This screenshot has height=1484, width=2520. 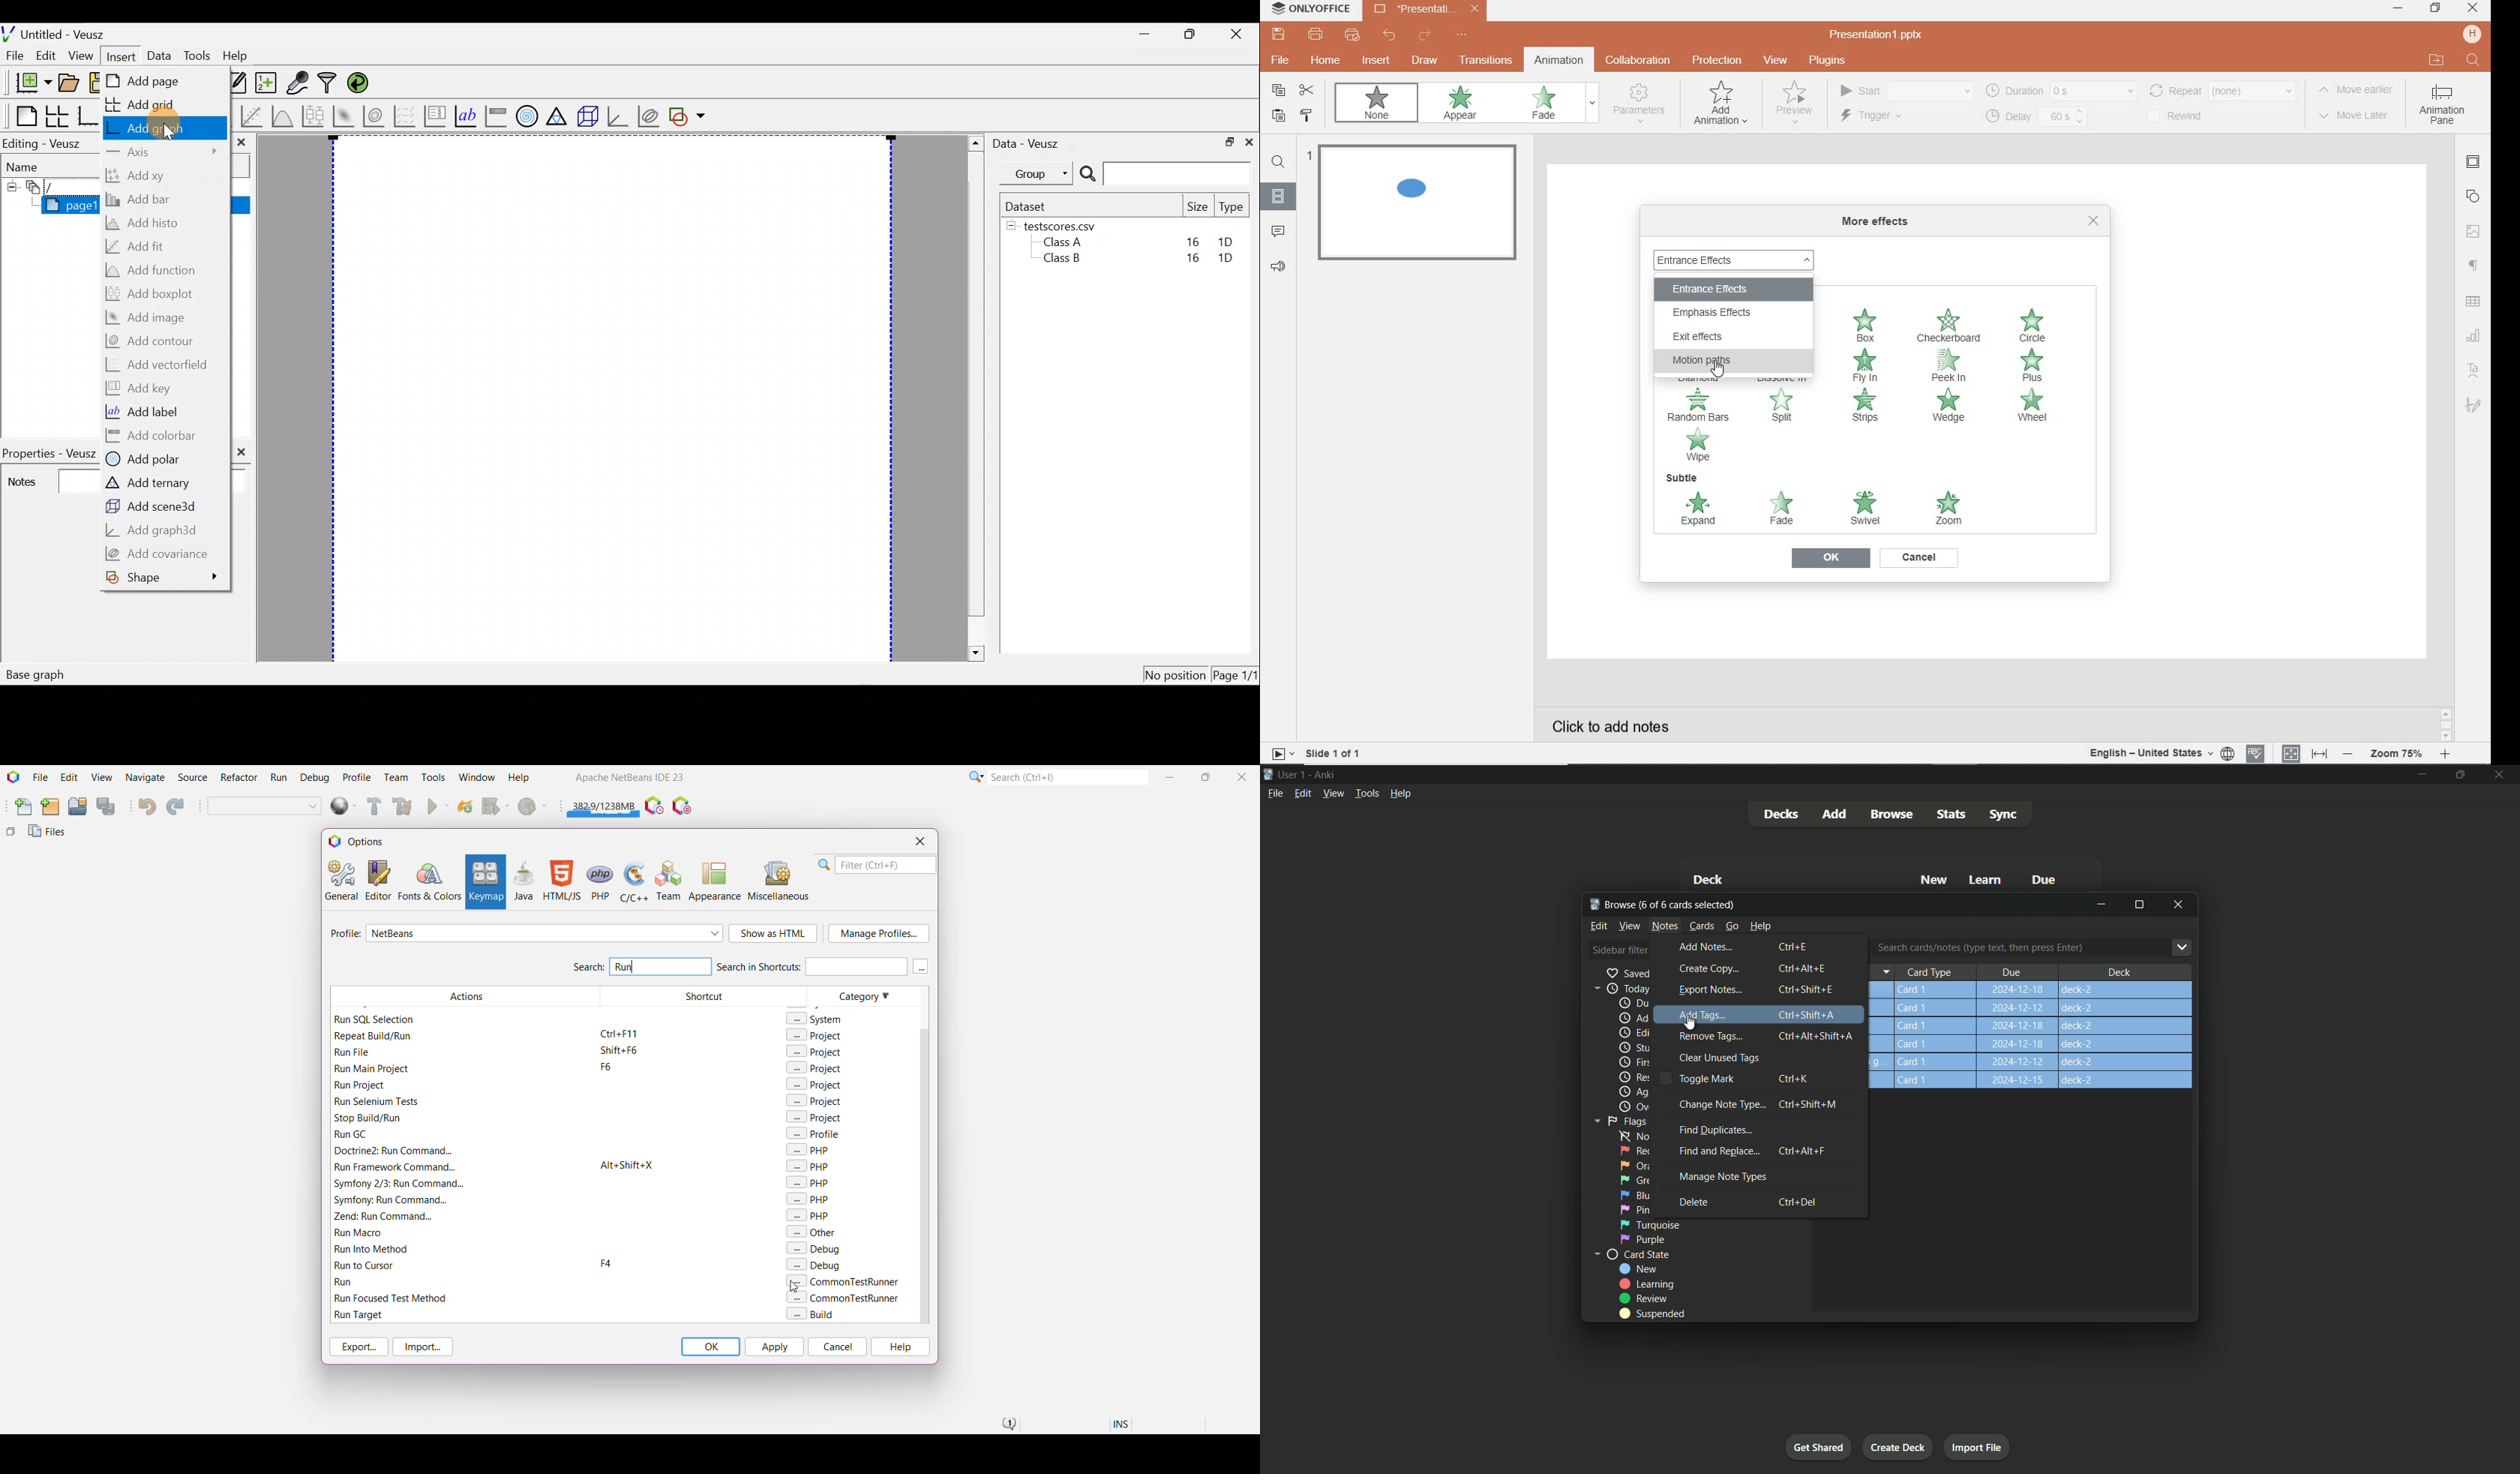 I want to click on redo, so click(x=1424, y=36).